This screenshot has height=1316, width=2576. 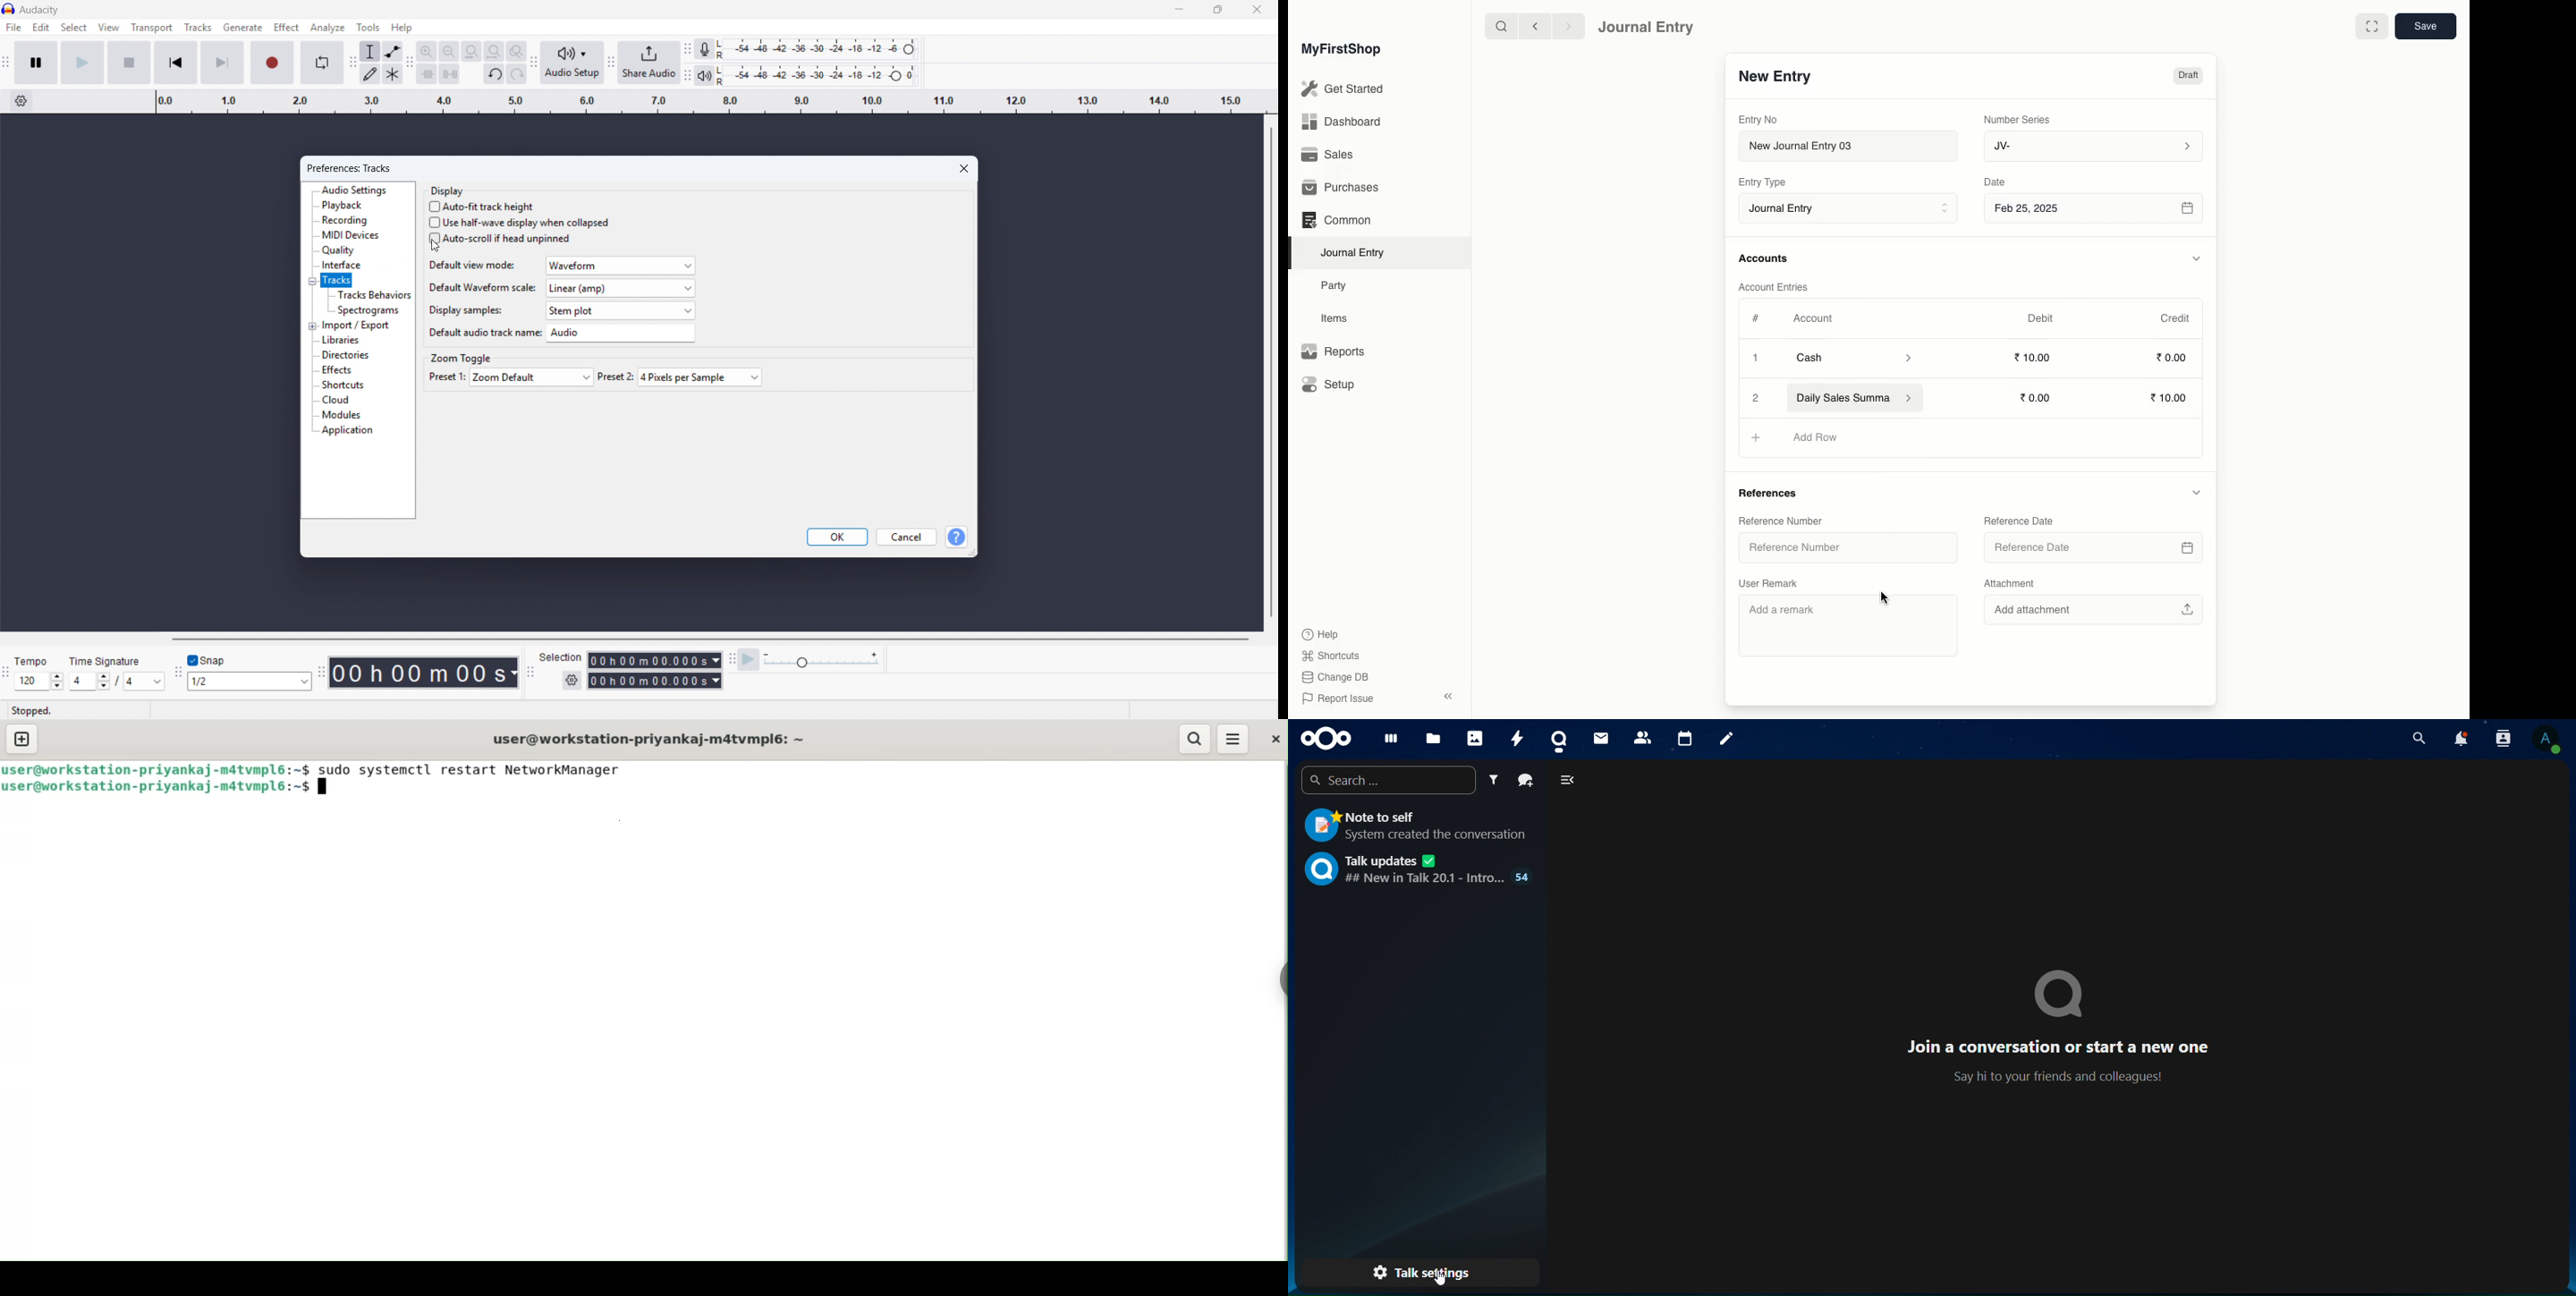 What do you see at coordinates (1336, 220) in the screenshot?
I see `Common` at bounding box center [1336, 220].